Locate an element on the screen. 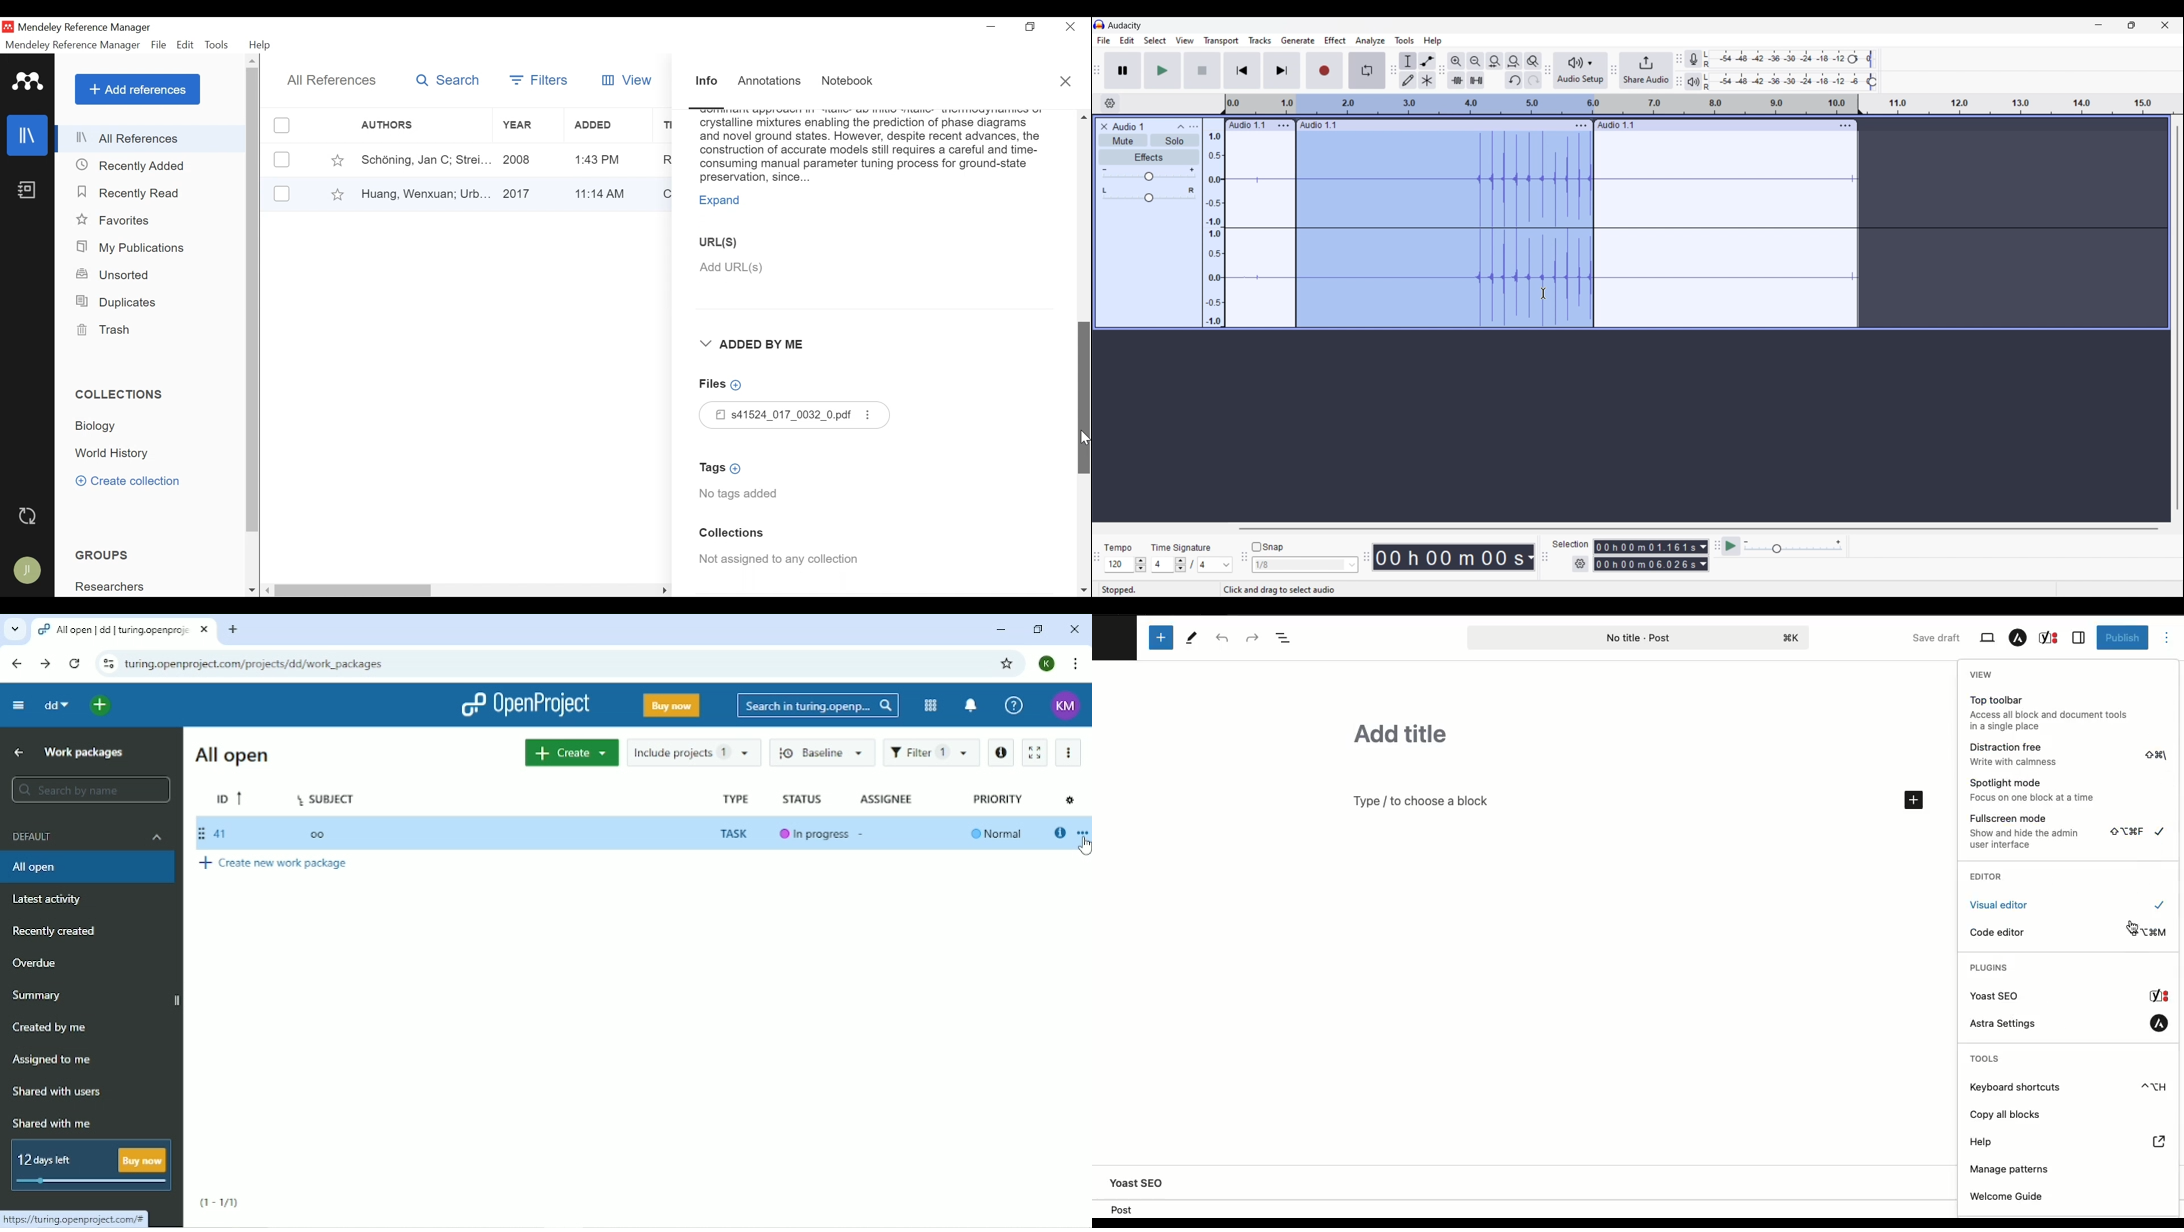 This screenshot has height=1232, width=2184. Doc overview is located at coordinates (1286, 639).